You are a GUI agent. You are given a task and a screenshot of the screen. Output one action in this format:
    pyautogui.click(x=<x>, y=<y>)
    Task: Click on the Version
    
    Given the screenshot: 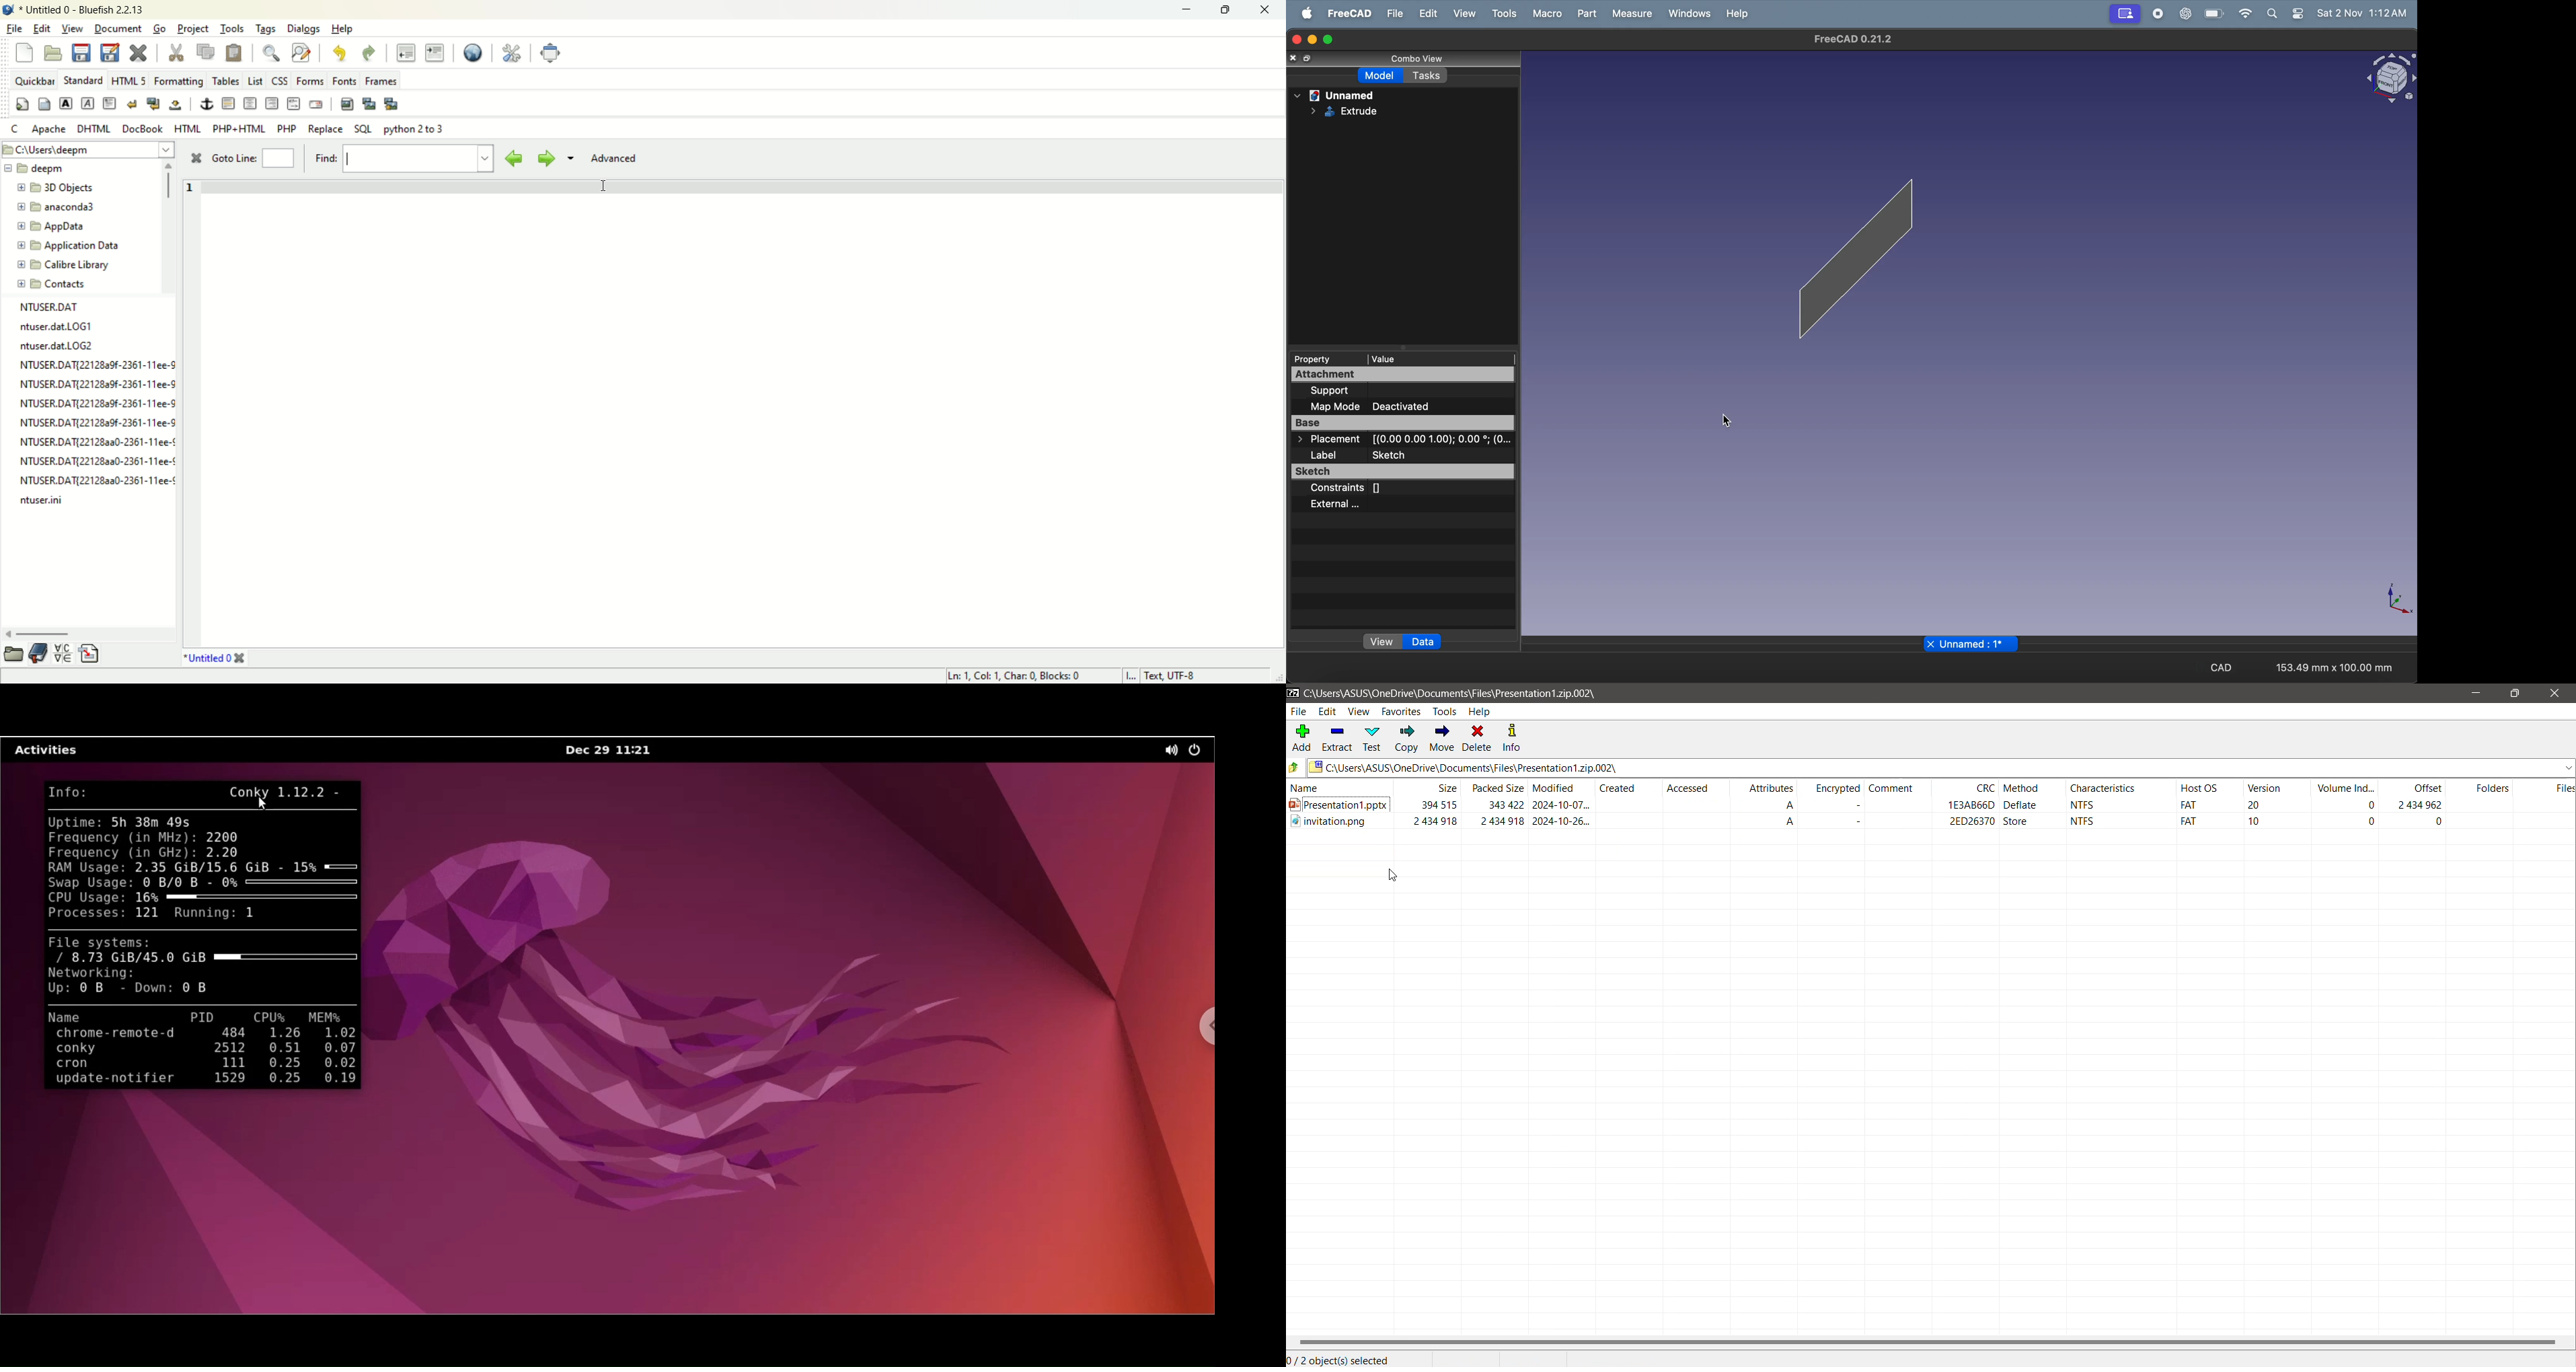 What is the action you would take?
    pyautogui.click(x=2273, y=786)
    